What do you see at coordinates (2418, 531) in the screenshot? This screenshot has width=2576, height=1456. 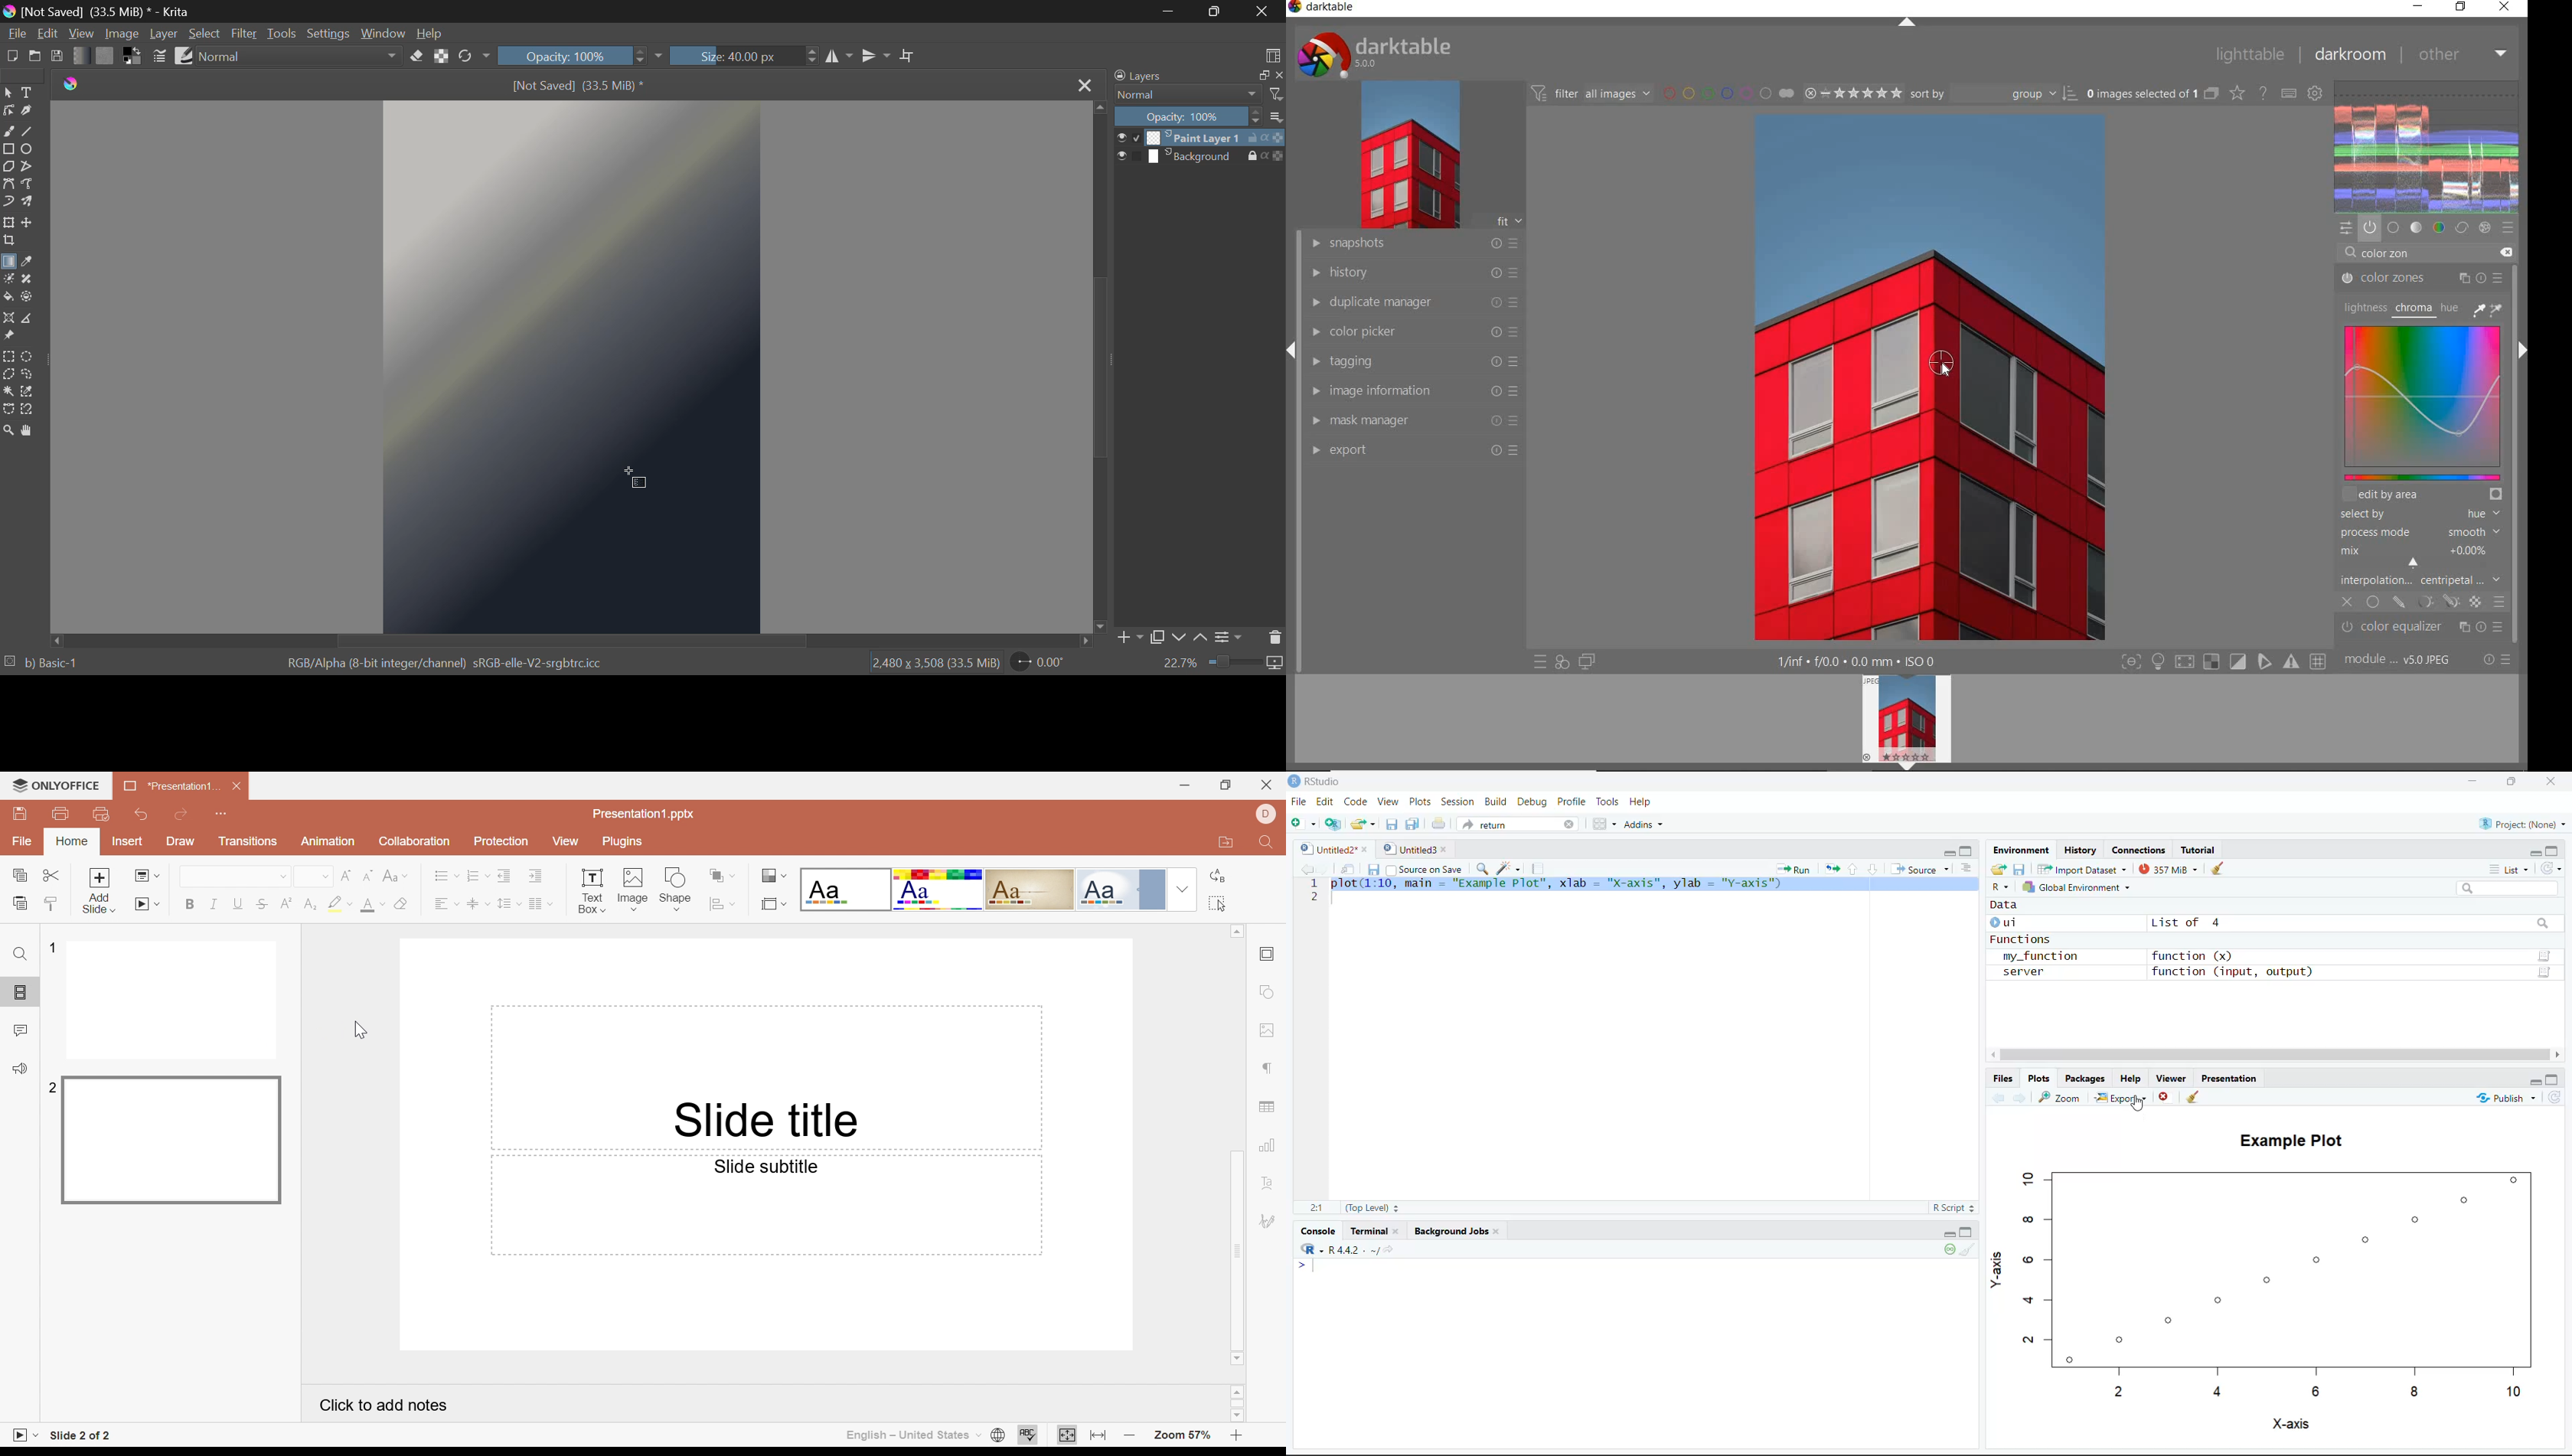 I see `PROCESS MODE` at bounding box center [2418, 531].